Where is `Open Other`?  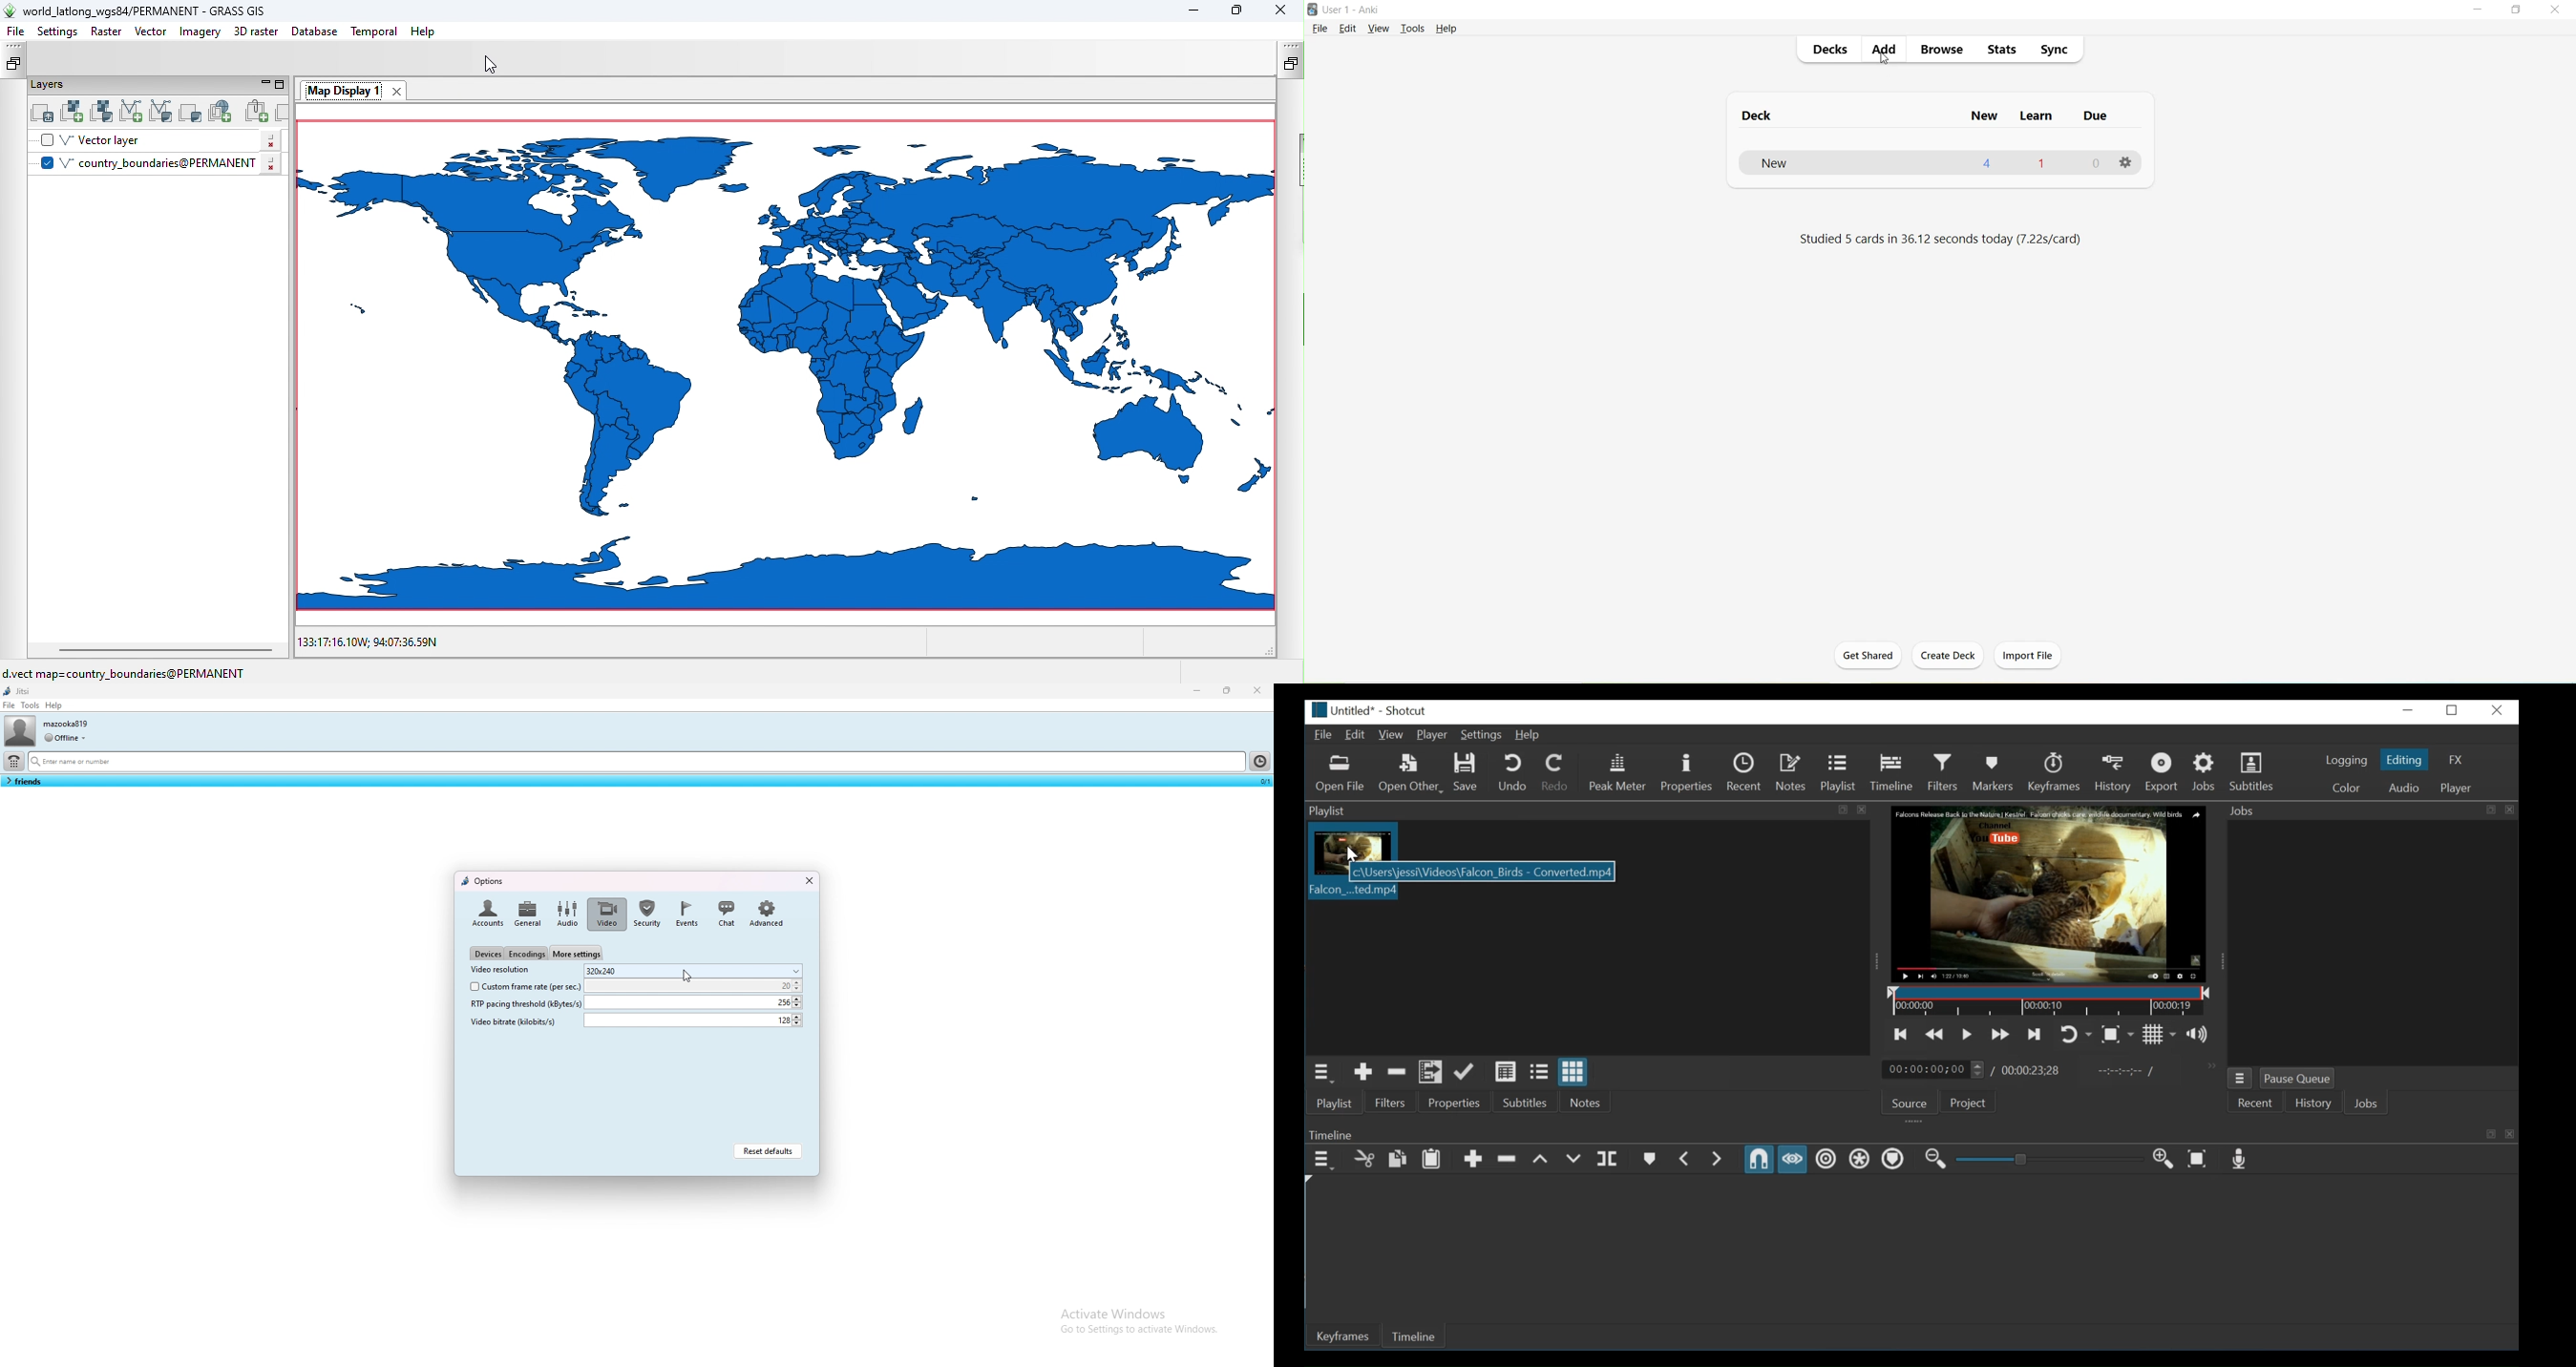
Open Other is located at coordinates (1412, 774).